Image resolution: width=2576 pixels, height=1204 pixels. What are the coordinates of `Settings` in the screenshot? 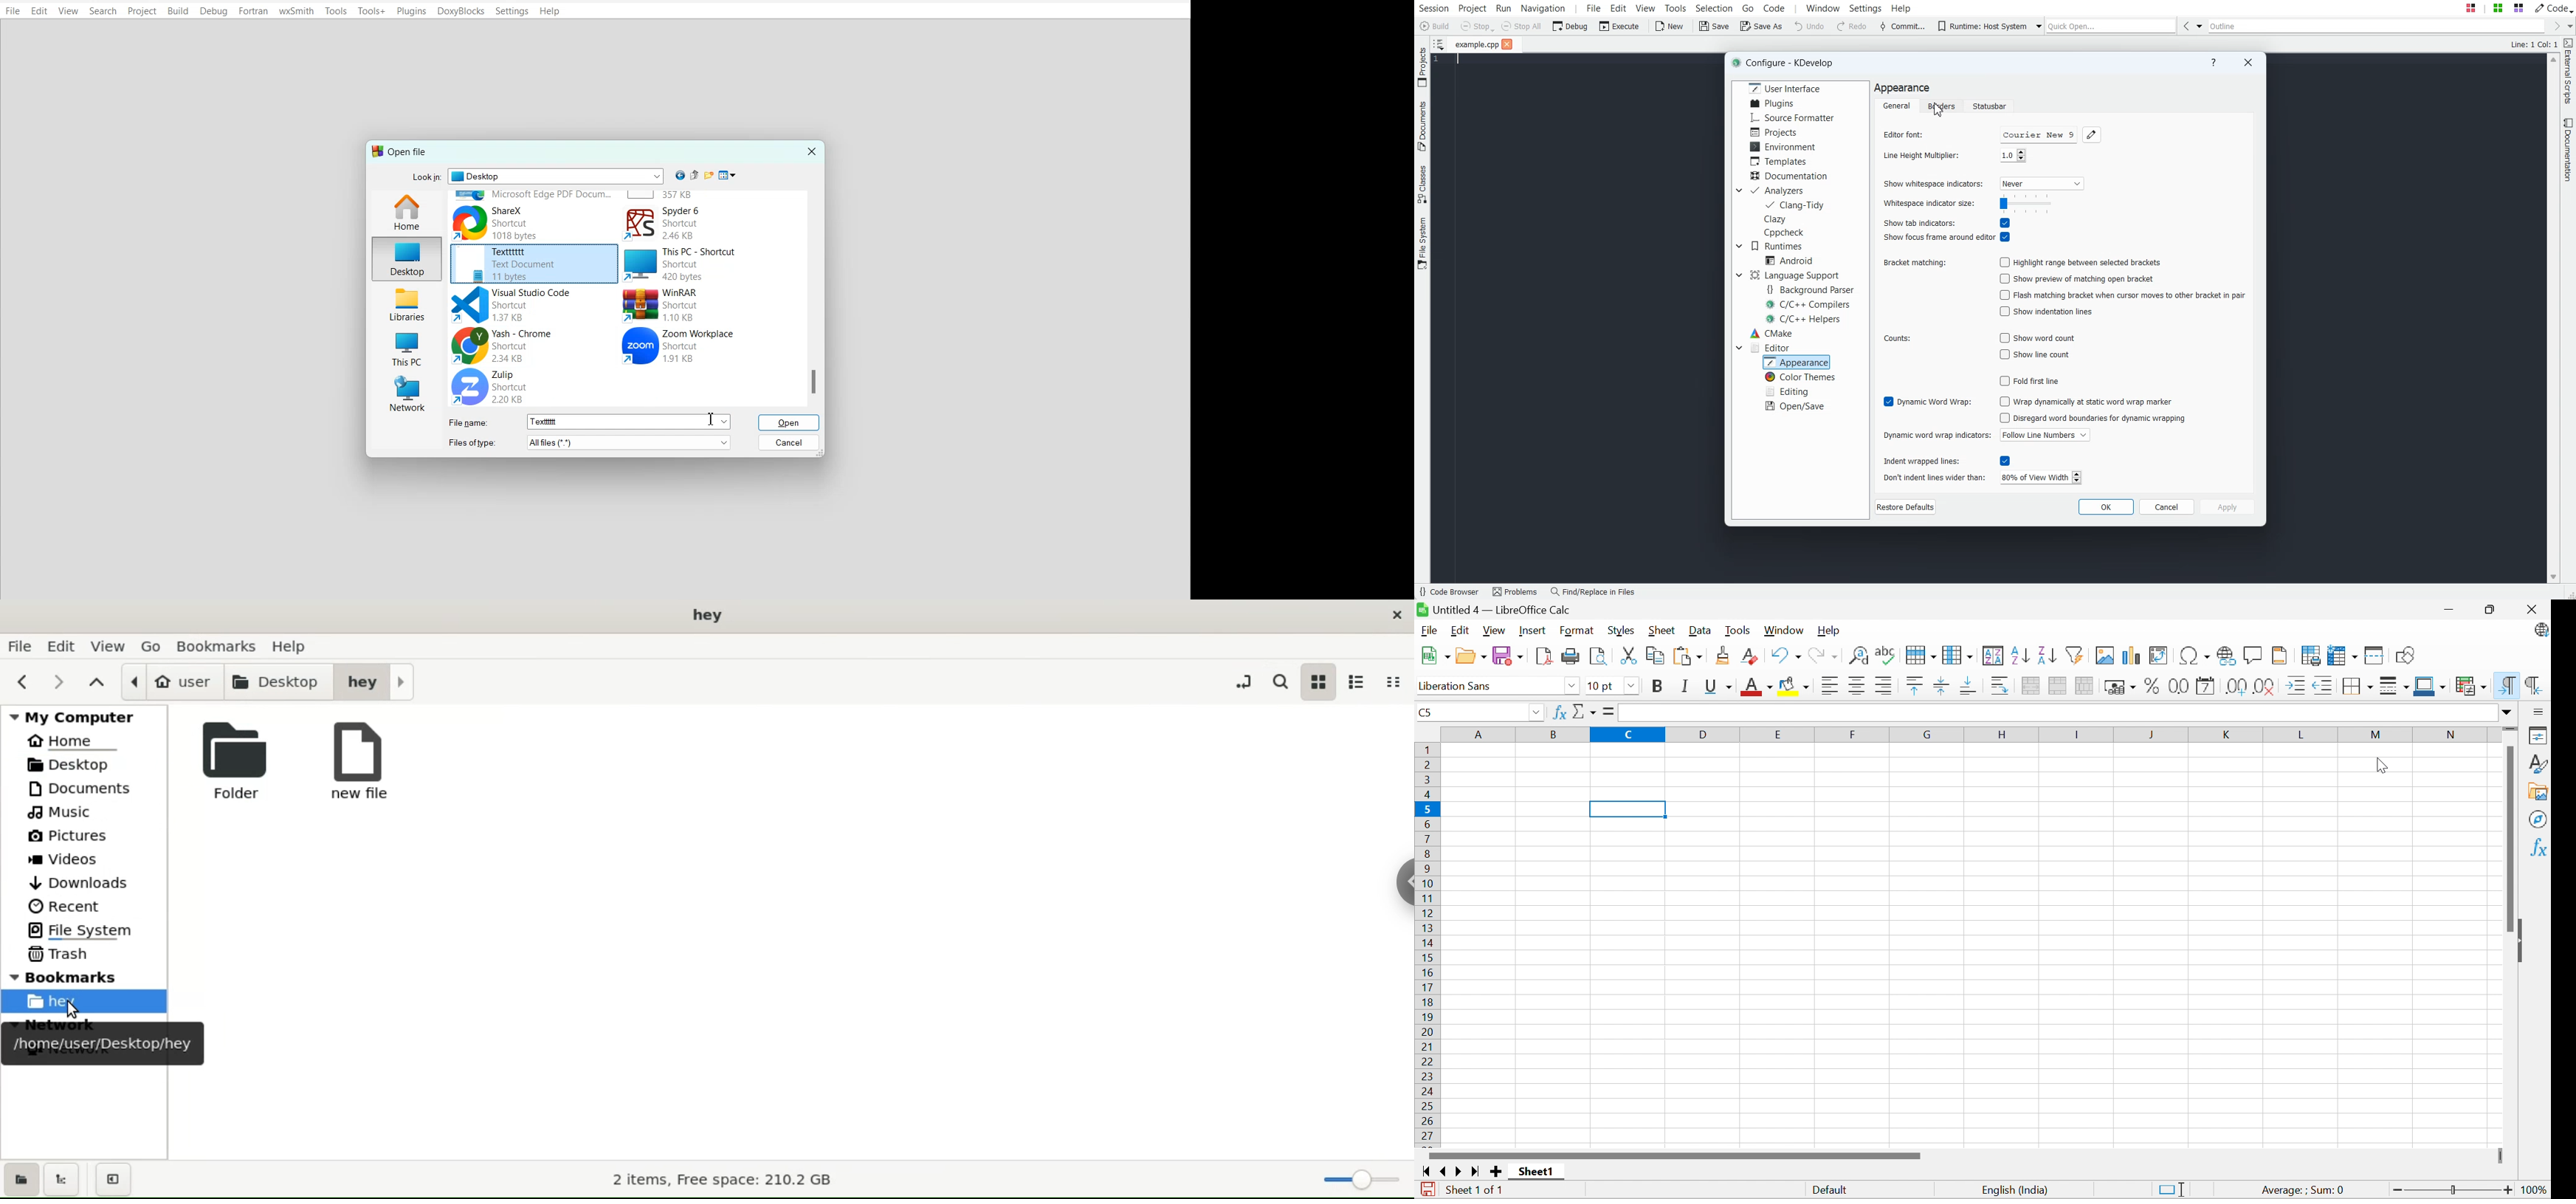 It's located at (512, 11).